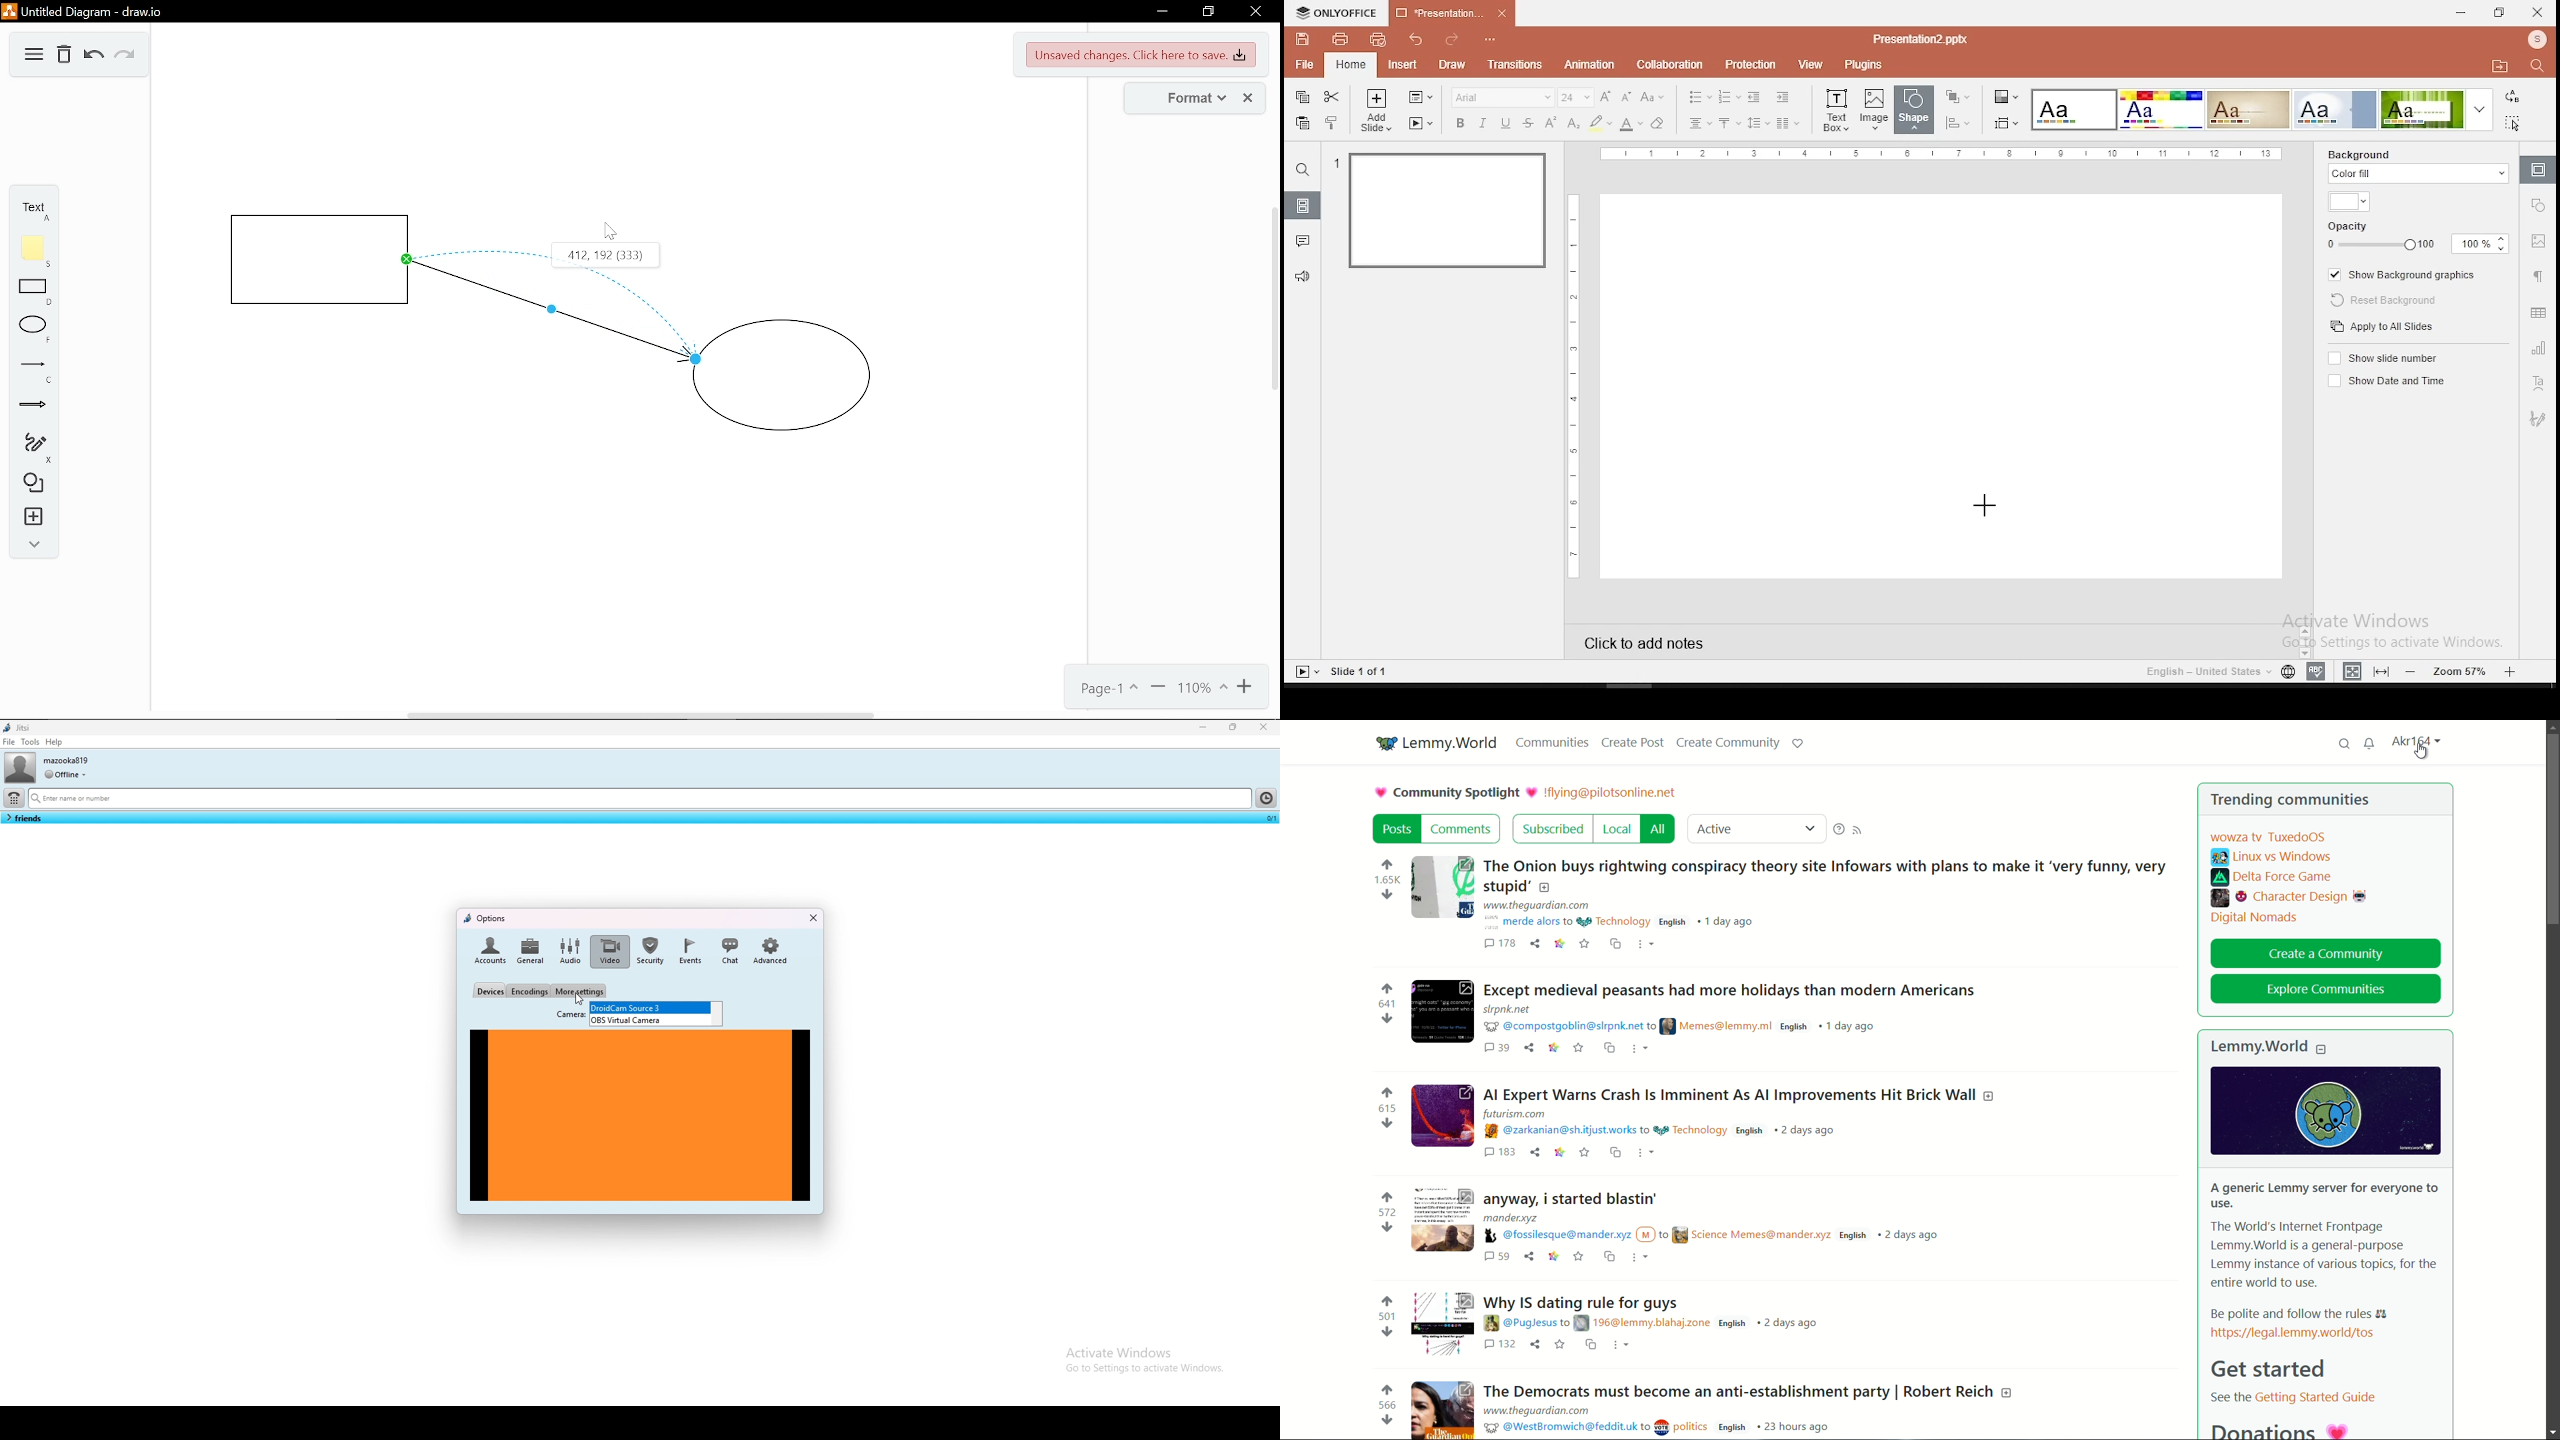 This screenshot has height=1456, width=2576. Describe the element at coordinates (1627, 97) in the screenshot. I see `decrease size` at that location.